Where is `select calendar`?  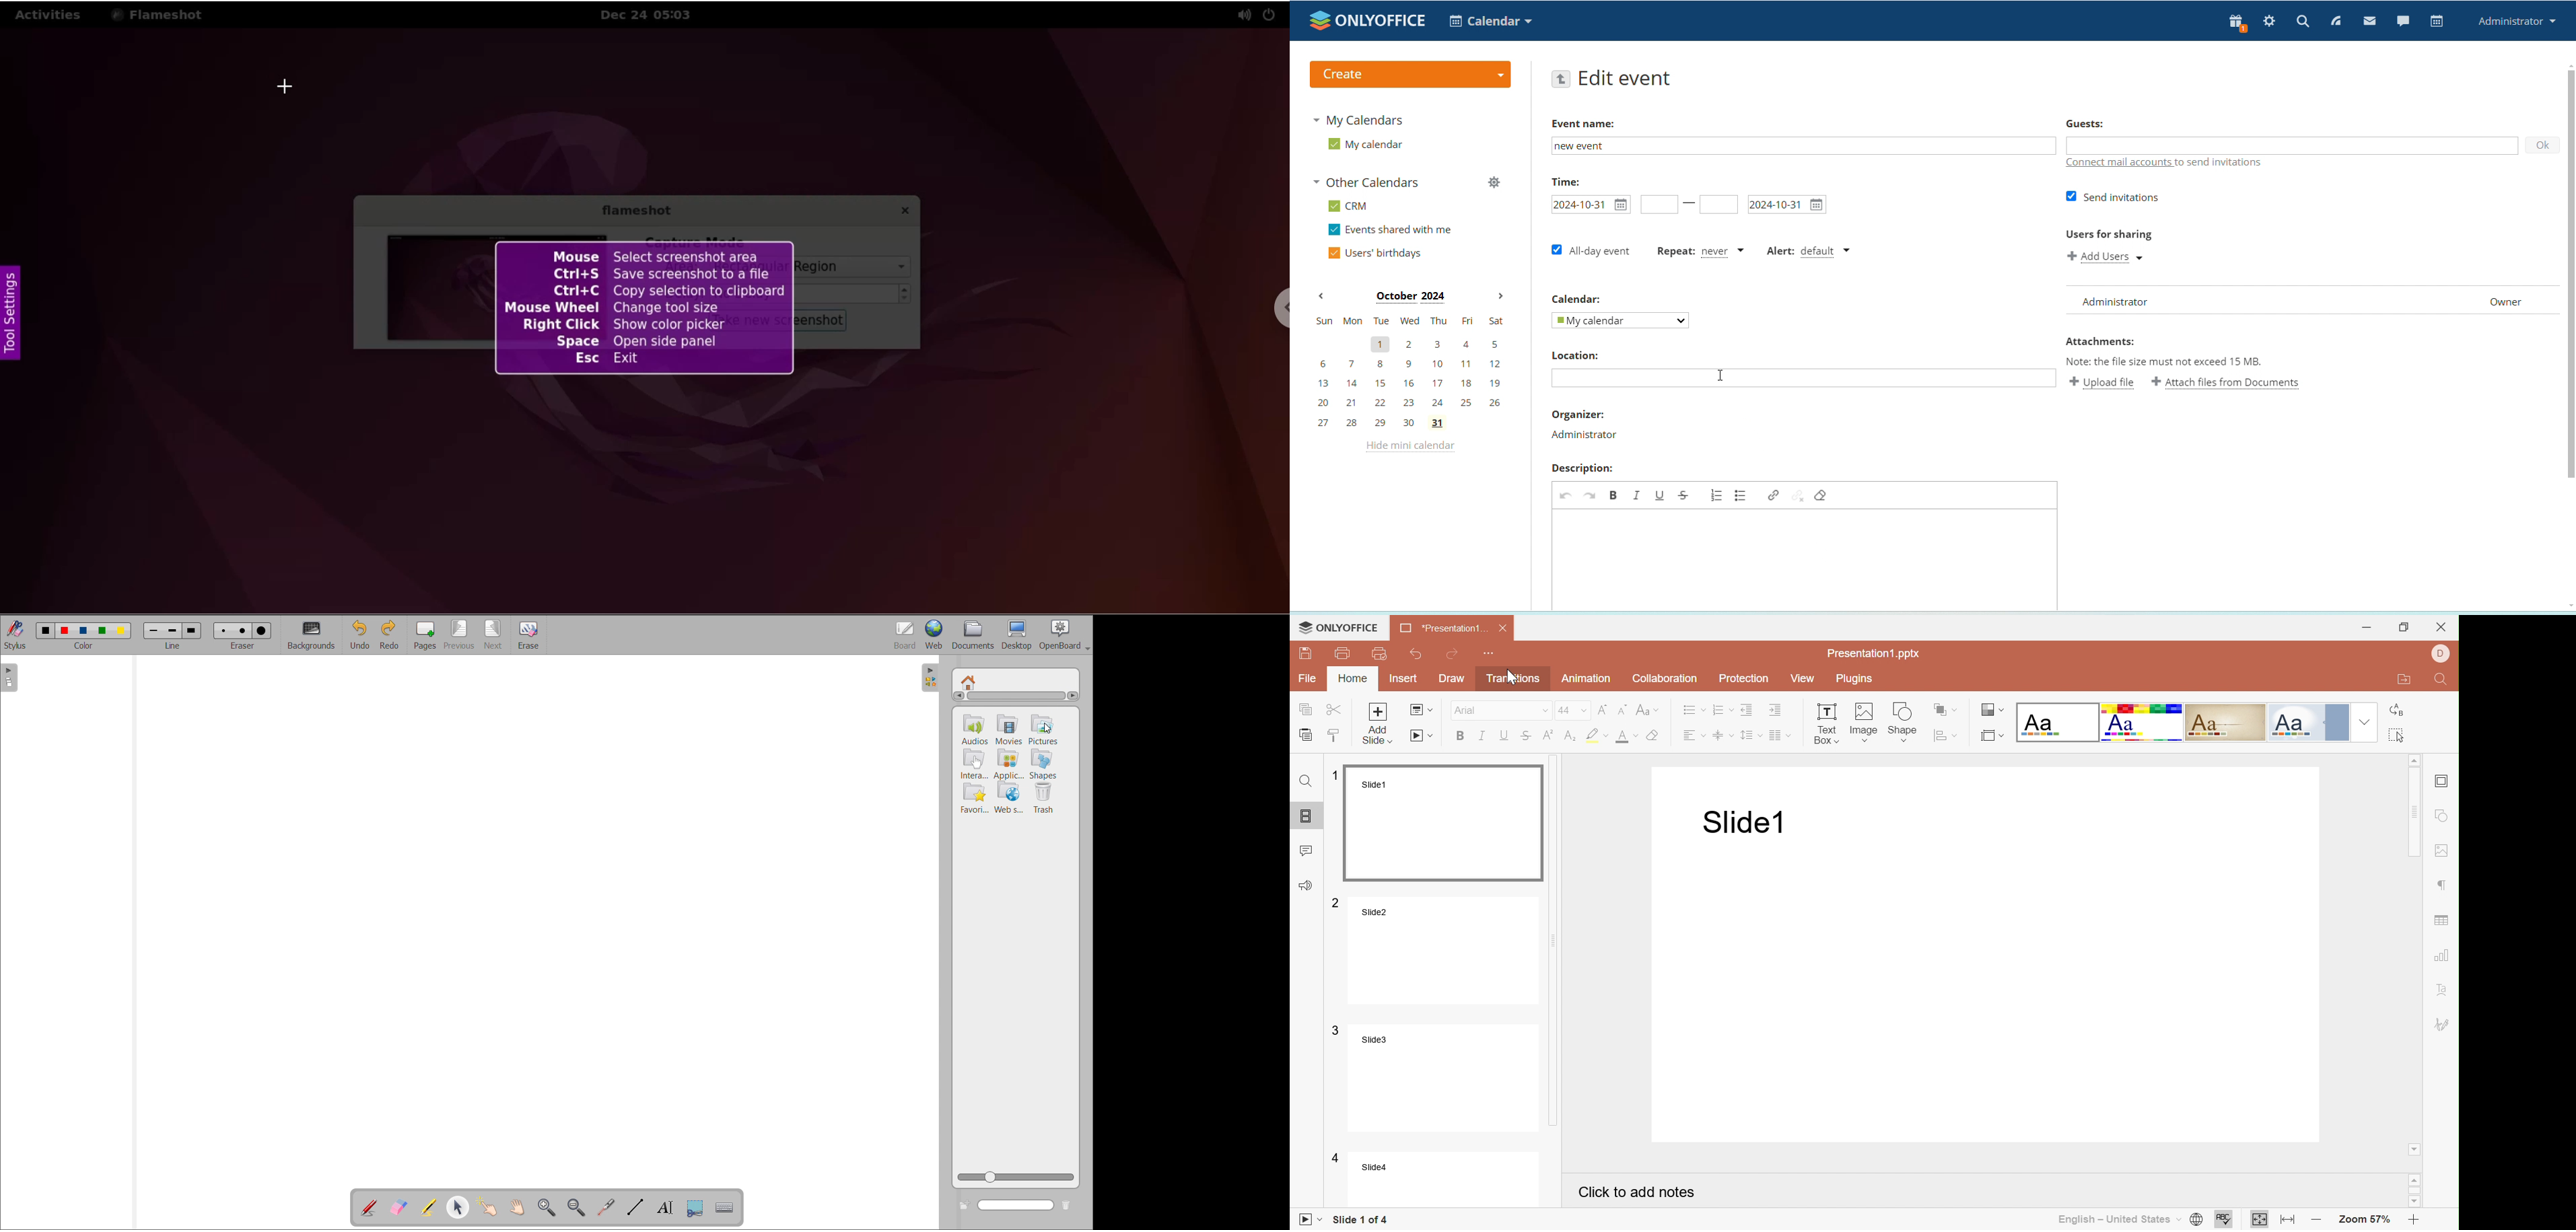 select calendar is located at coordinates (1619, 320).